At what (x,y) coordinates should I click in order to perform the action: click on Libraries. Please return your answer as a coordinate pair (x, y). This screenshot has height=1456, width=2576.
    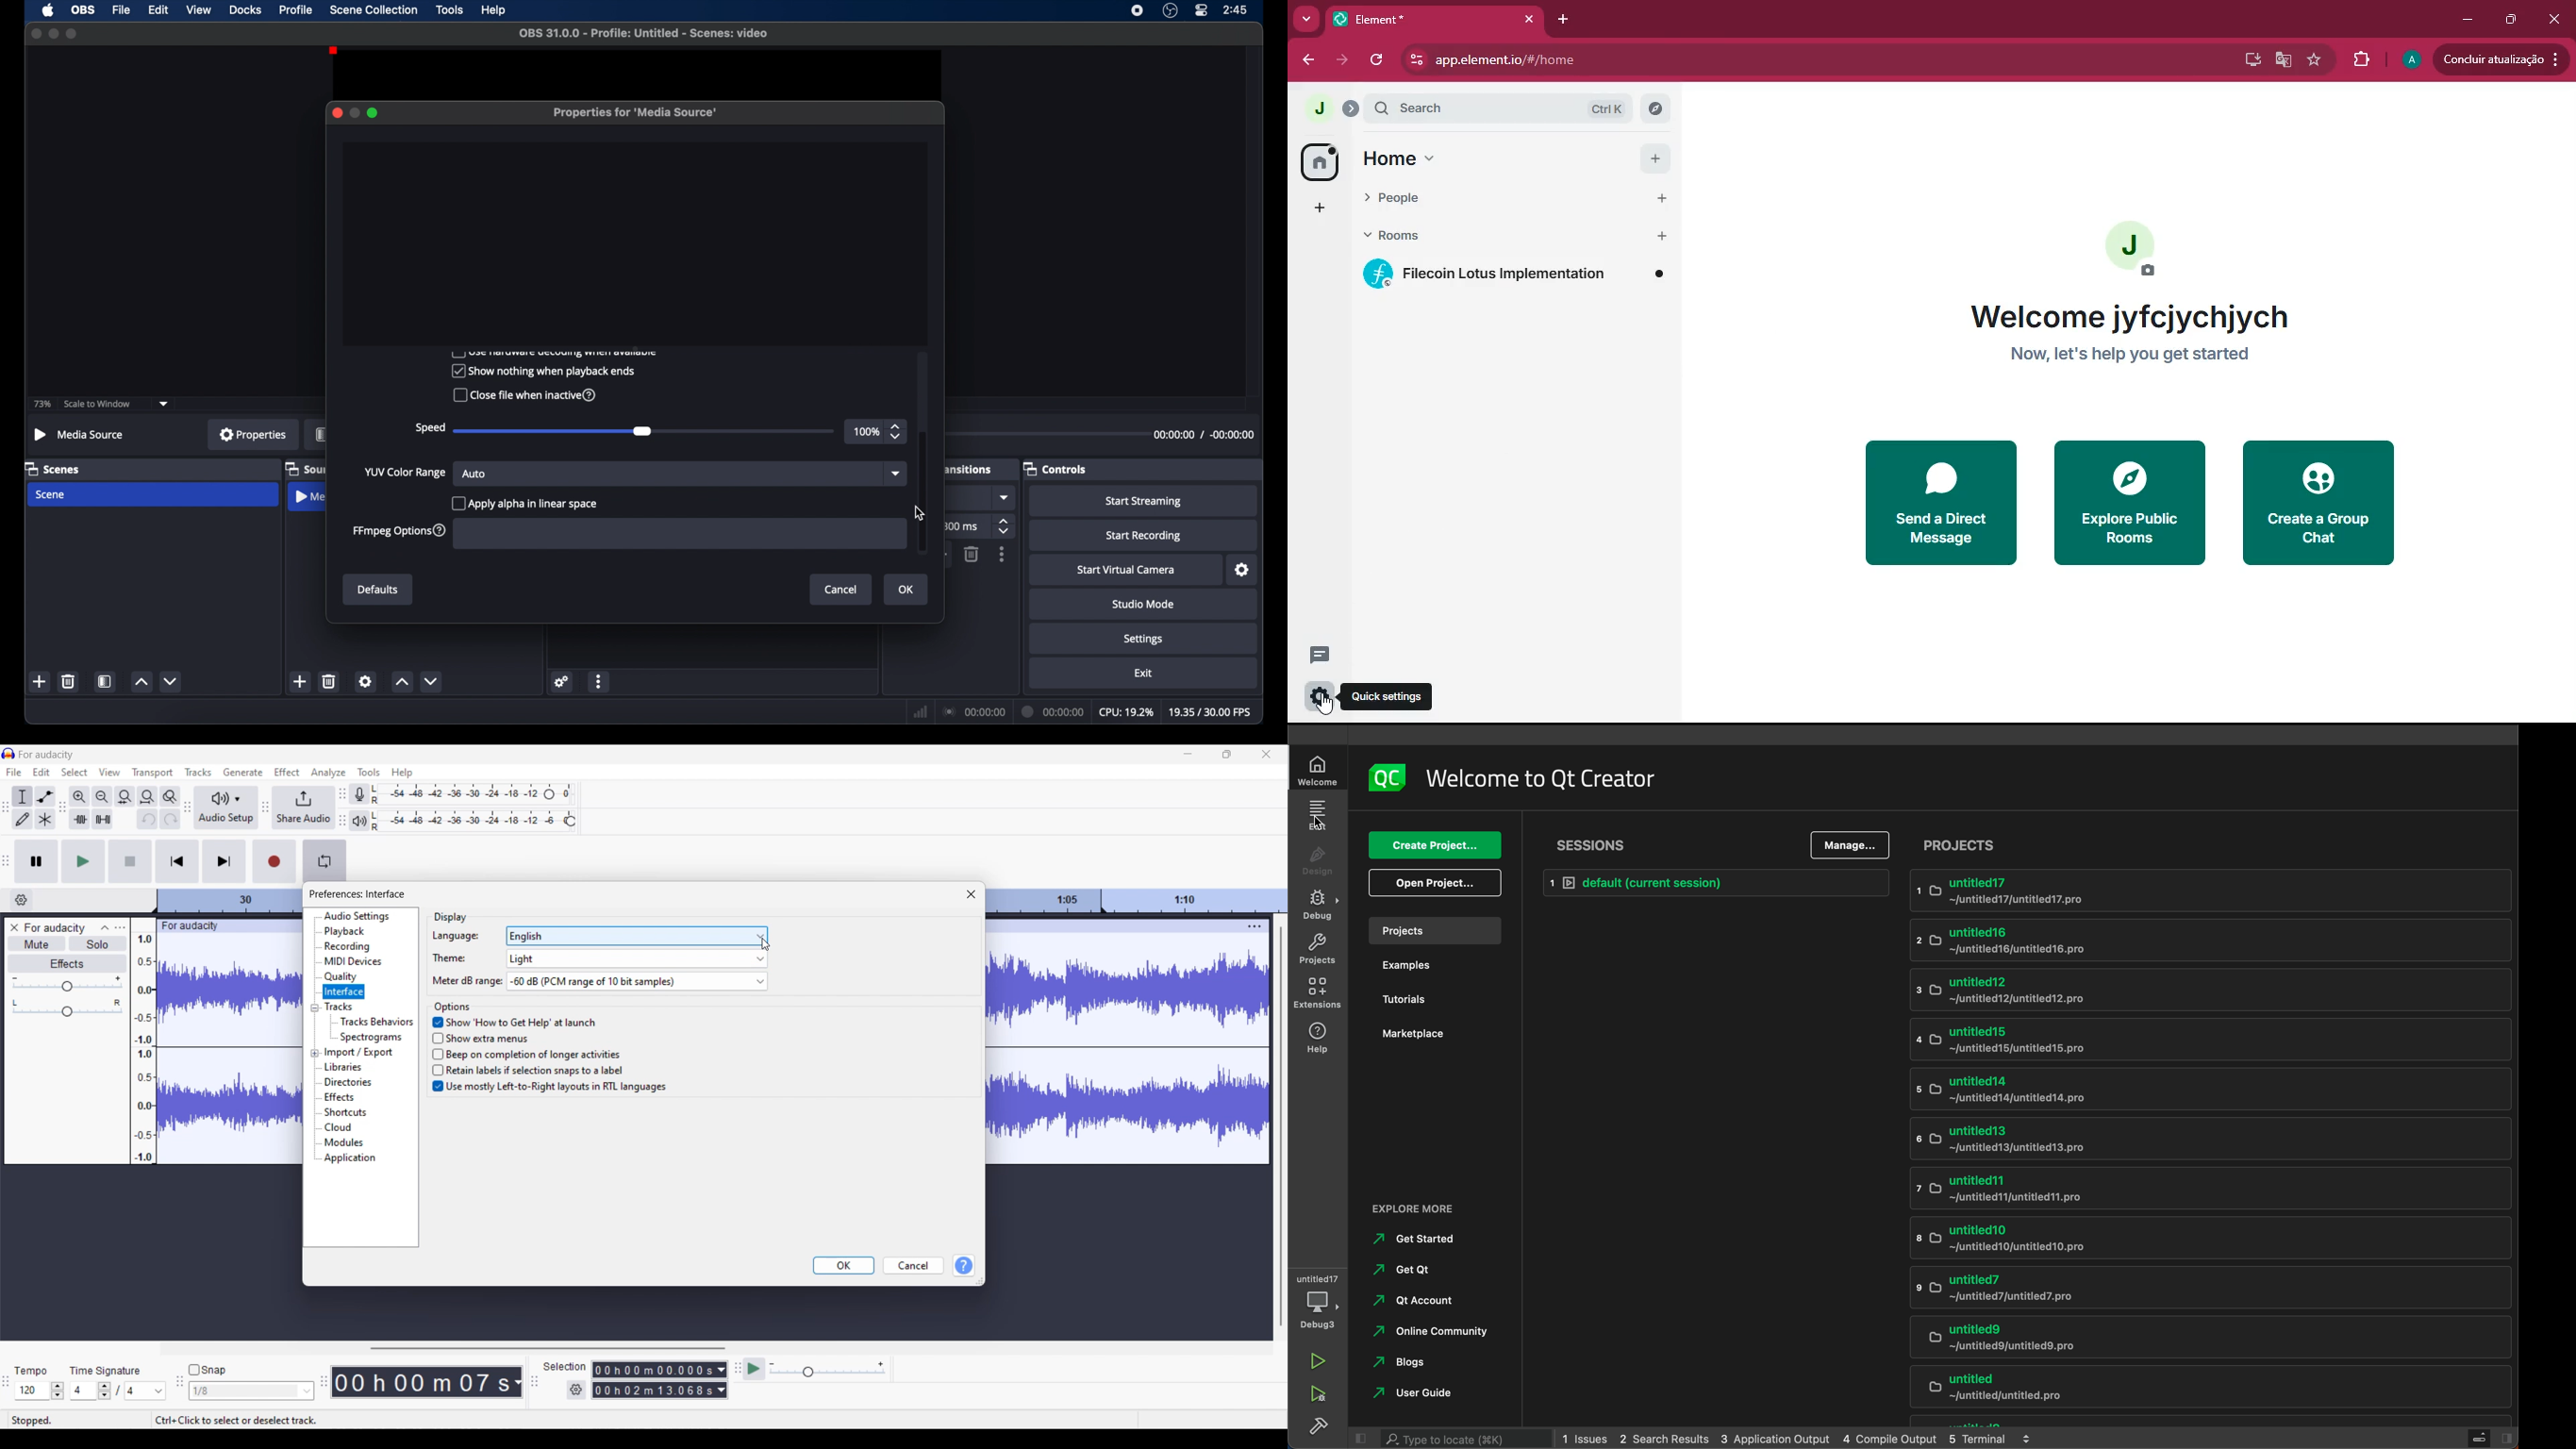
    Looking at the image, I should click on (342, 1067).